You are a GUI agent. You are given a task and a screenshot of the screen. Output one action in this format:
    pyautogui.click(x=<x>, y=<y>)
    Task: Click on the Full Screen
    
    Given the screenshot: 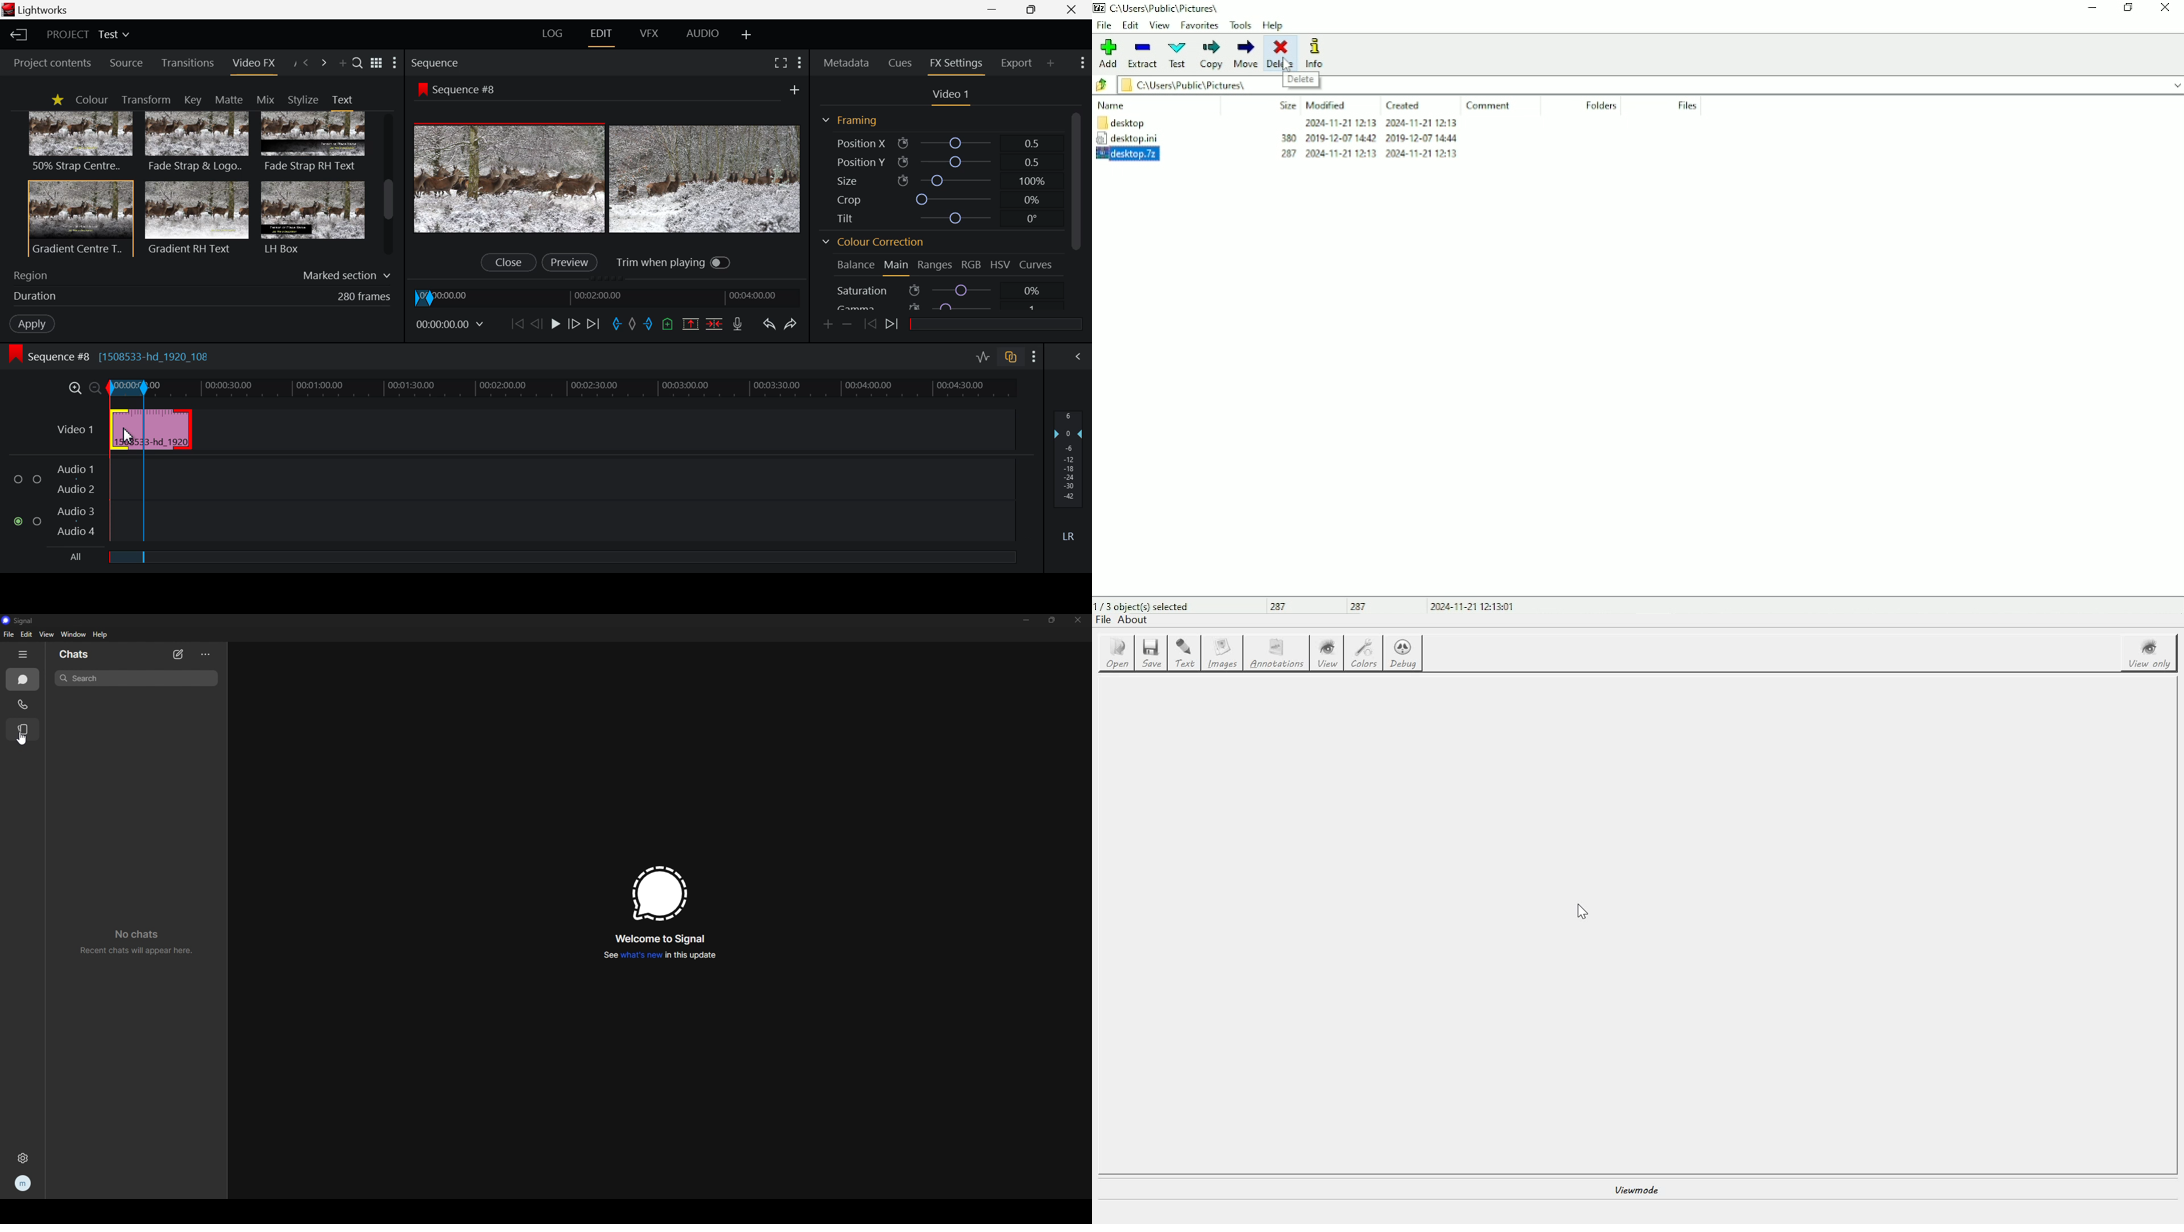 What is the action you would take?
    pyautogui.click(x=781, y=63)
    